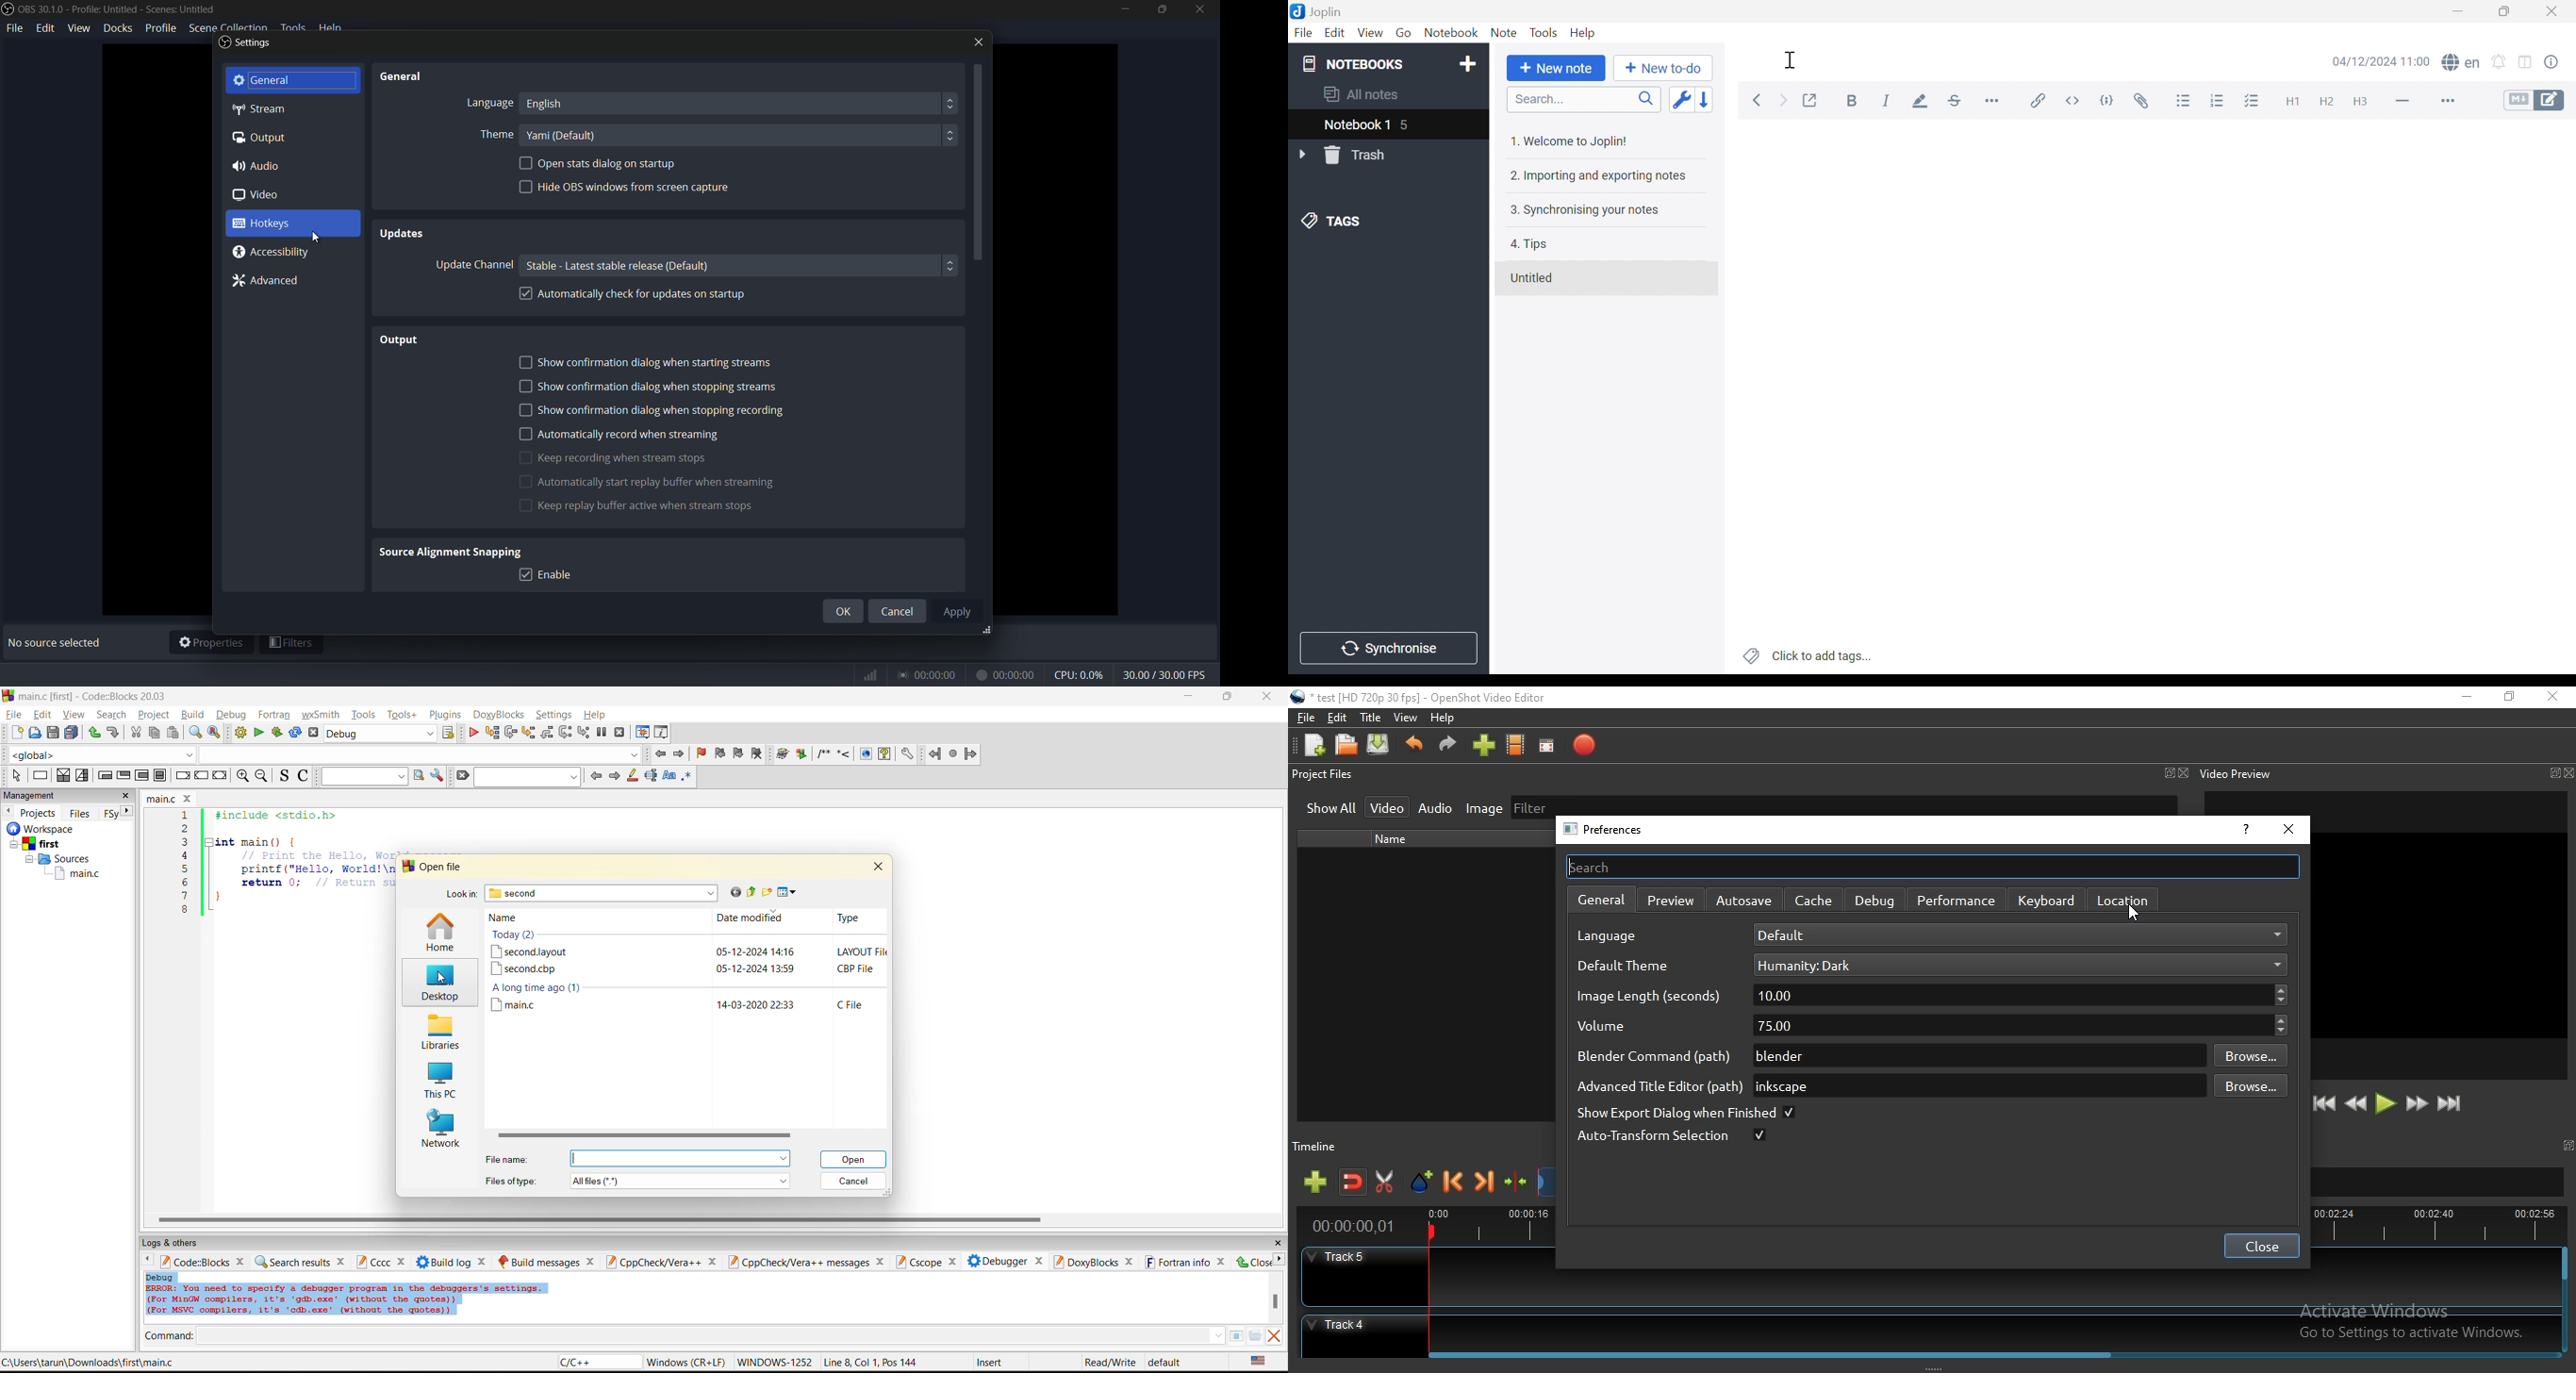 This screenshot has height=1400, width=2576. Describe the element at coordinates (1222, 1261) in the screenshot. I see `close` at that location.